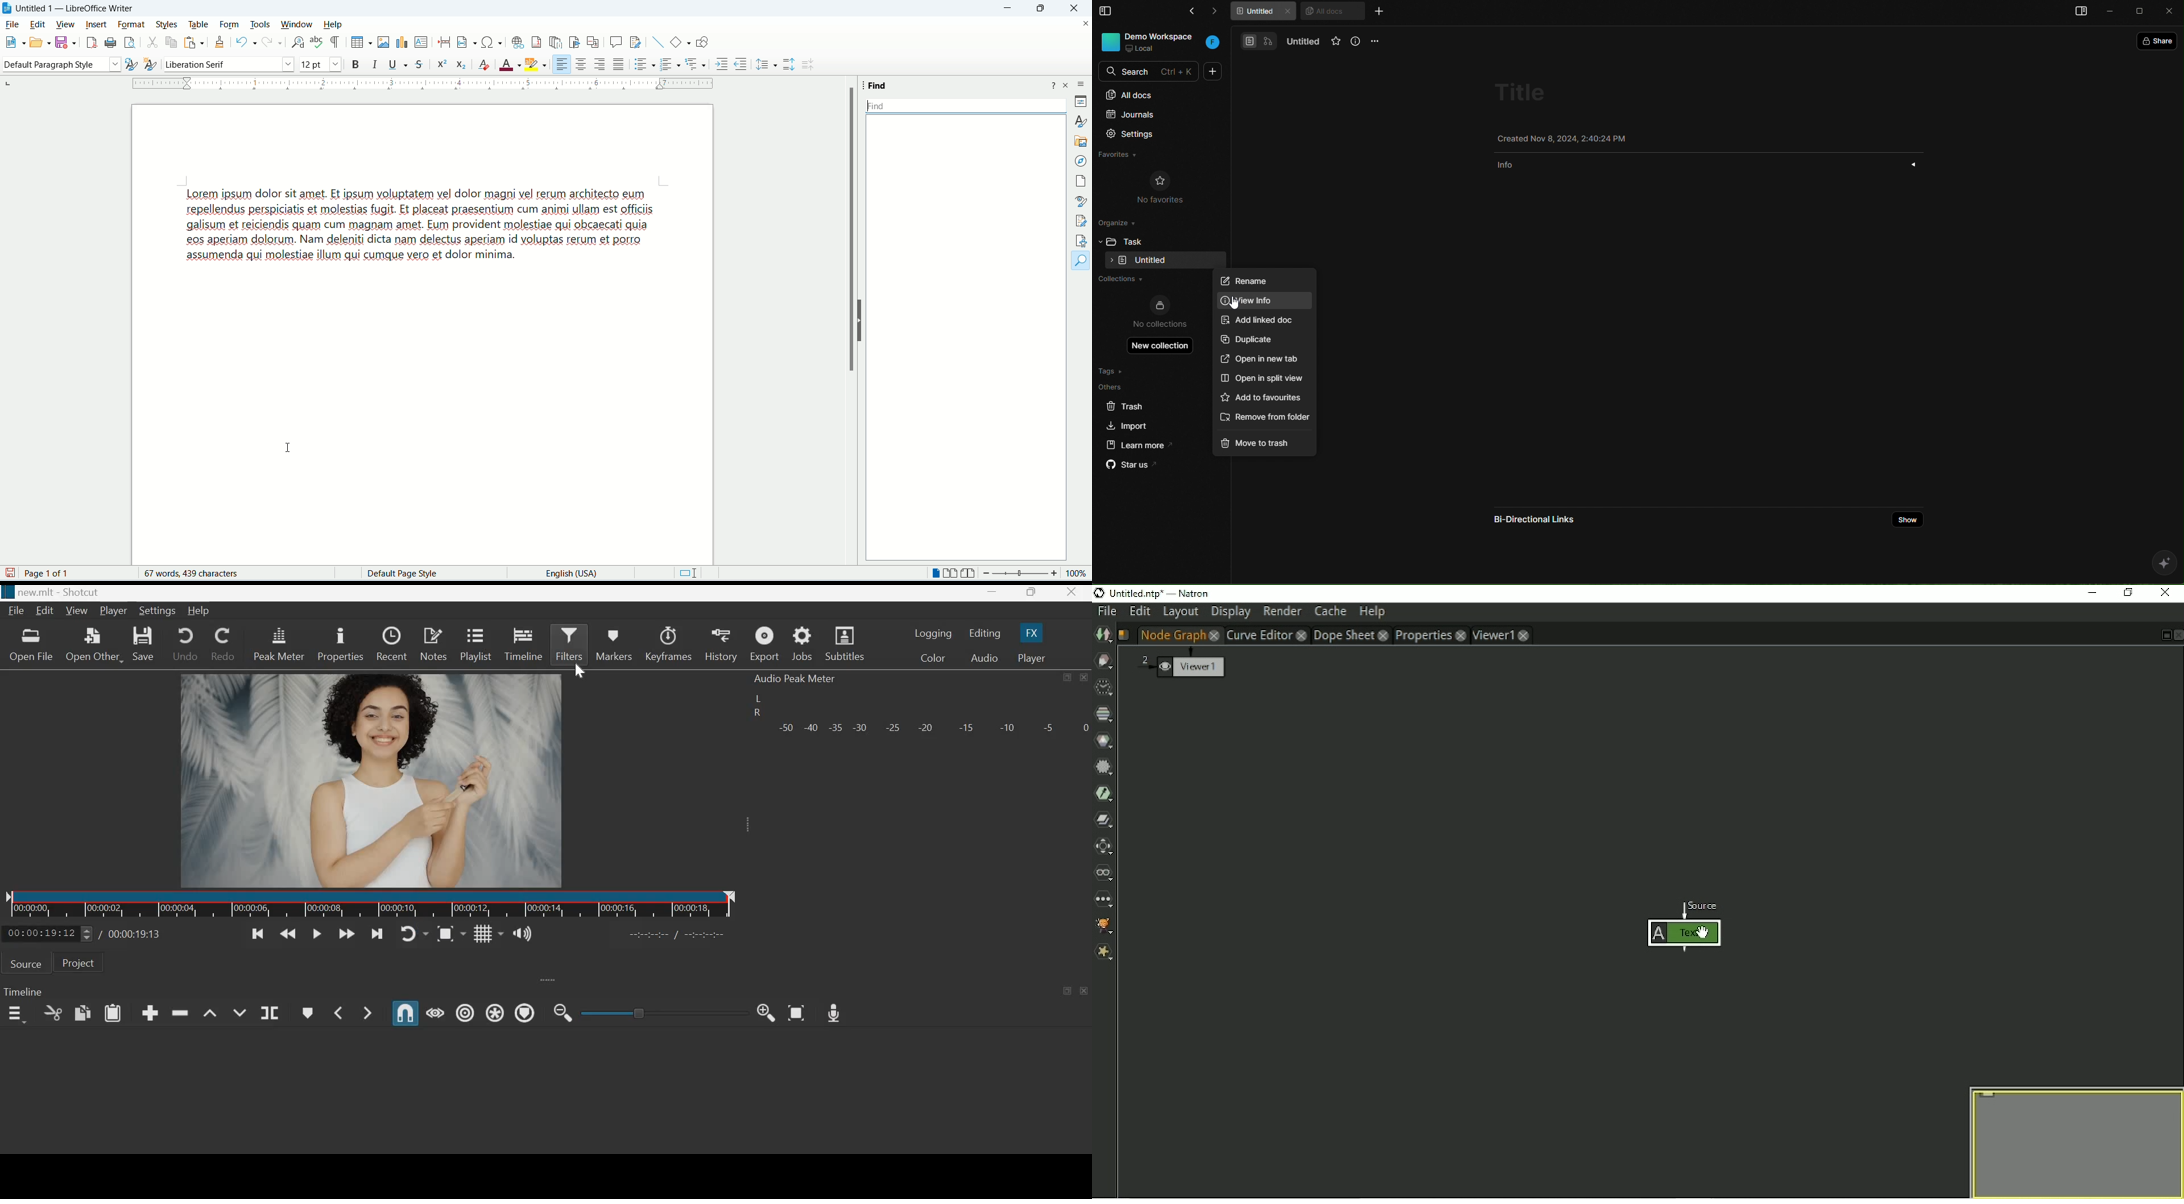 This screenshot has height=1204, width=2184. What do you see at coordinates (19, 1014) in the screenshot?
I see `timeline menu` at bounding box center [19, 1014].